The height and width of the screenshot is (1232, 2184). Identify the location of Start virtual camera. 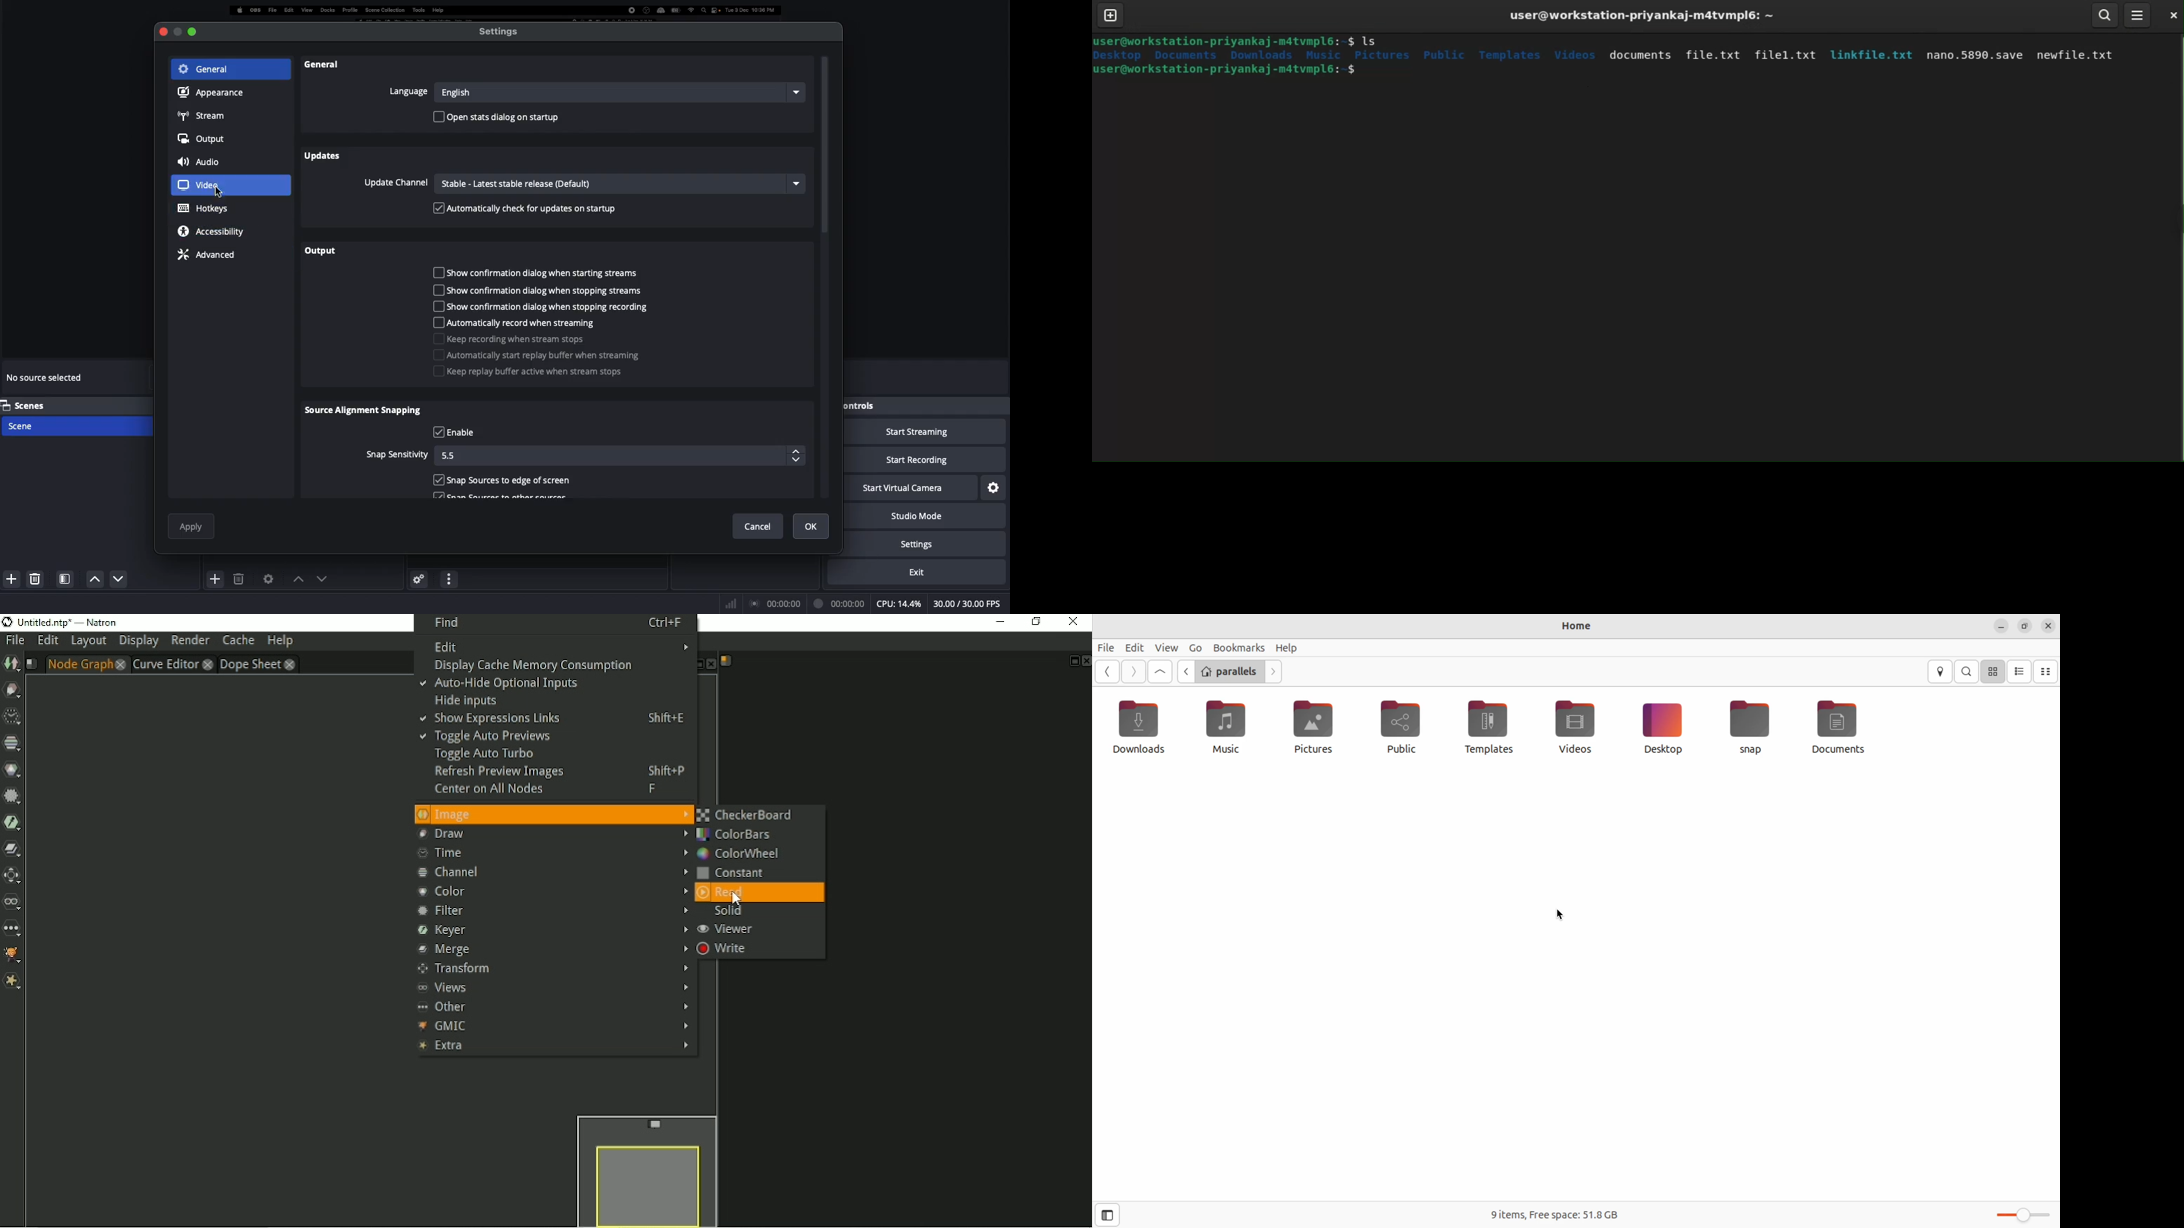
(912, 489).